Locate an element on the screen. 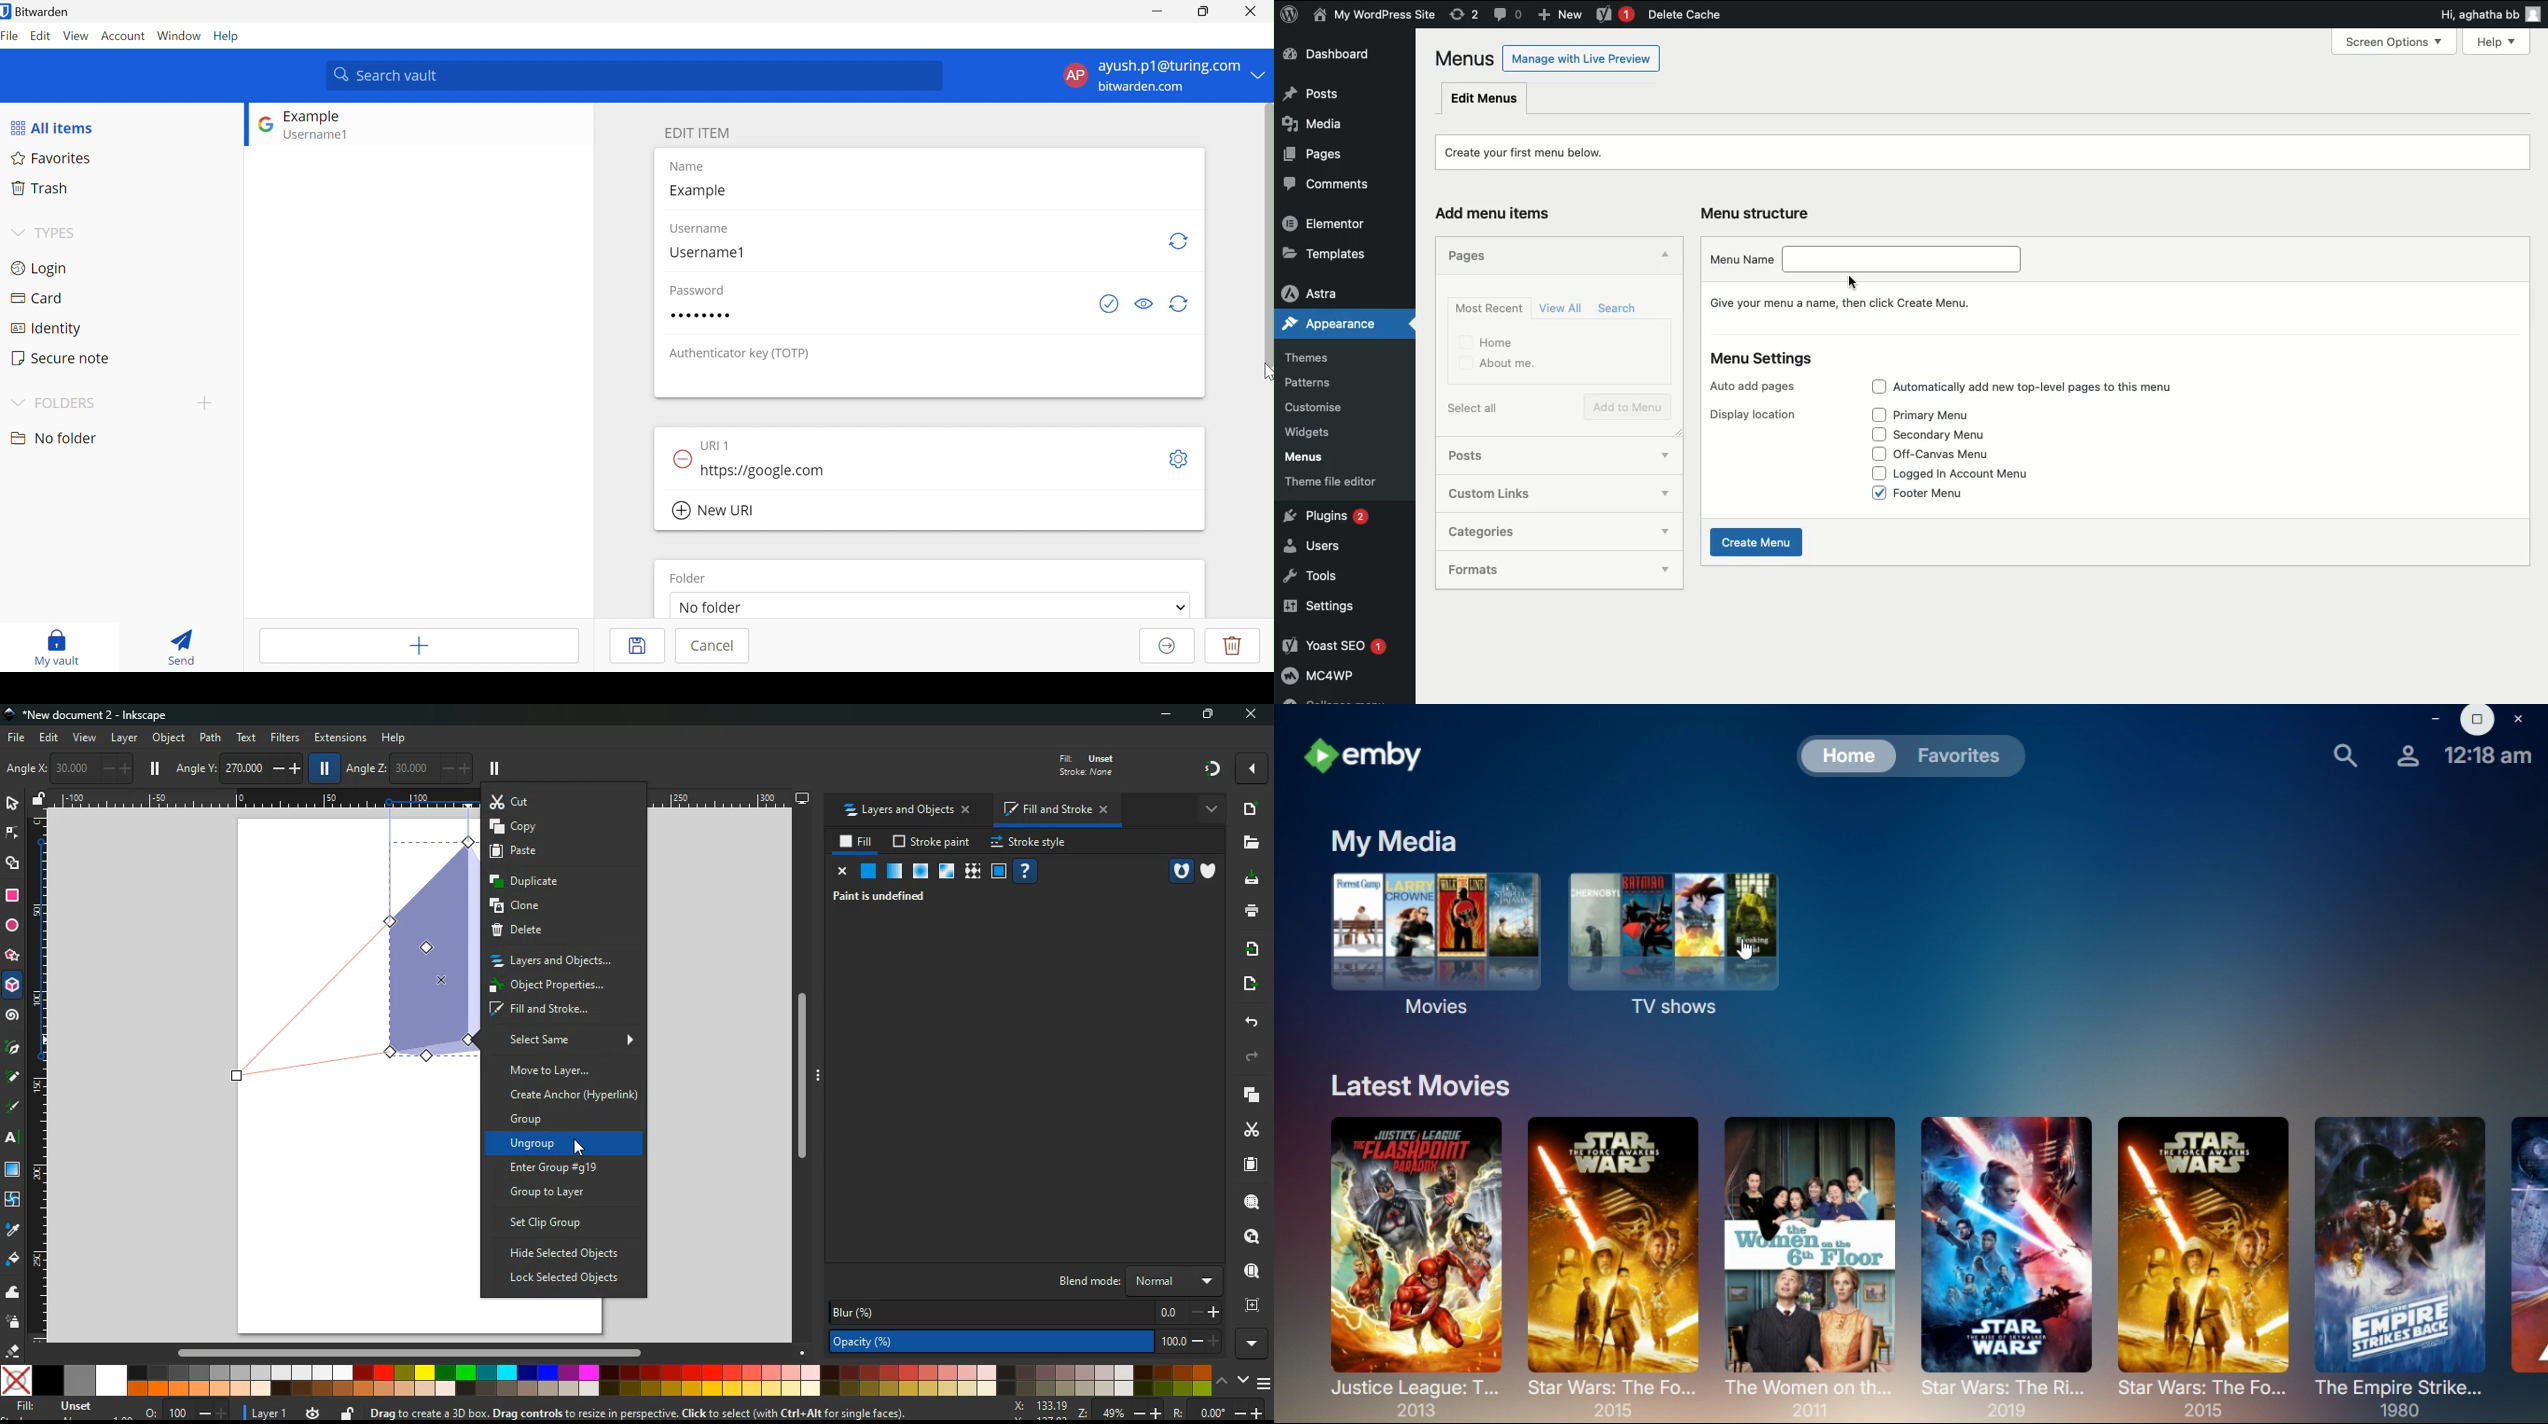 The height and width of the screenshot is (1428, 2548). Mcawp is located at coordinates (1345, 679).